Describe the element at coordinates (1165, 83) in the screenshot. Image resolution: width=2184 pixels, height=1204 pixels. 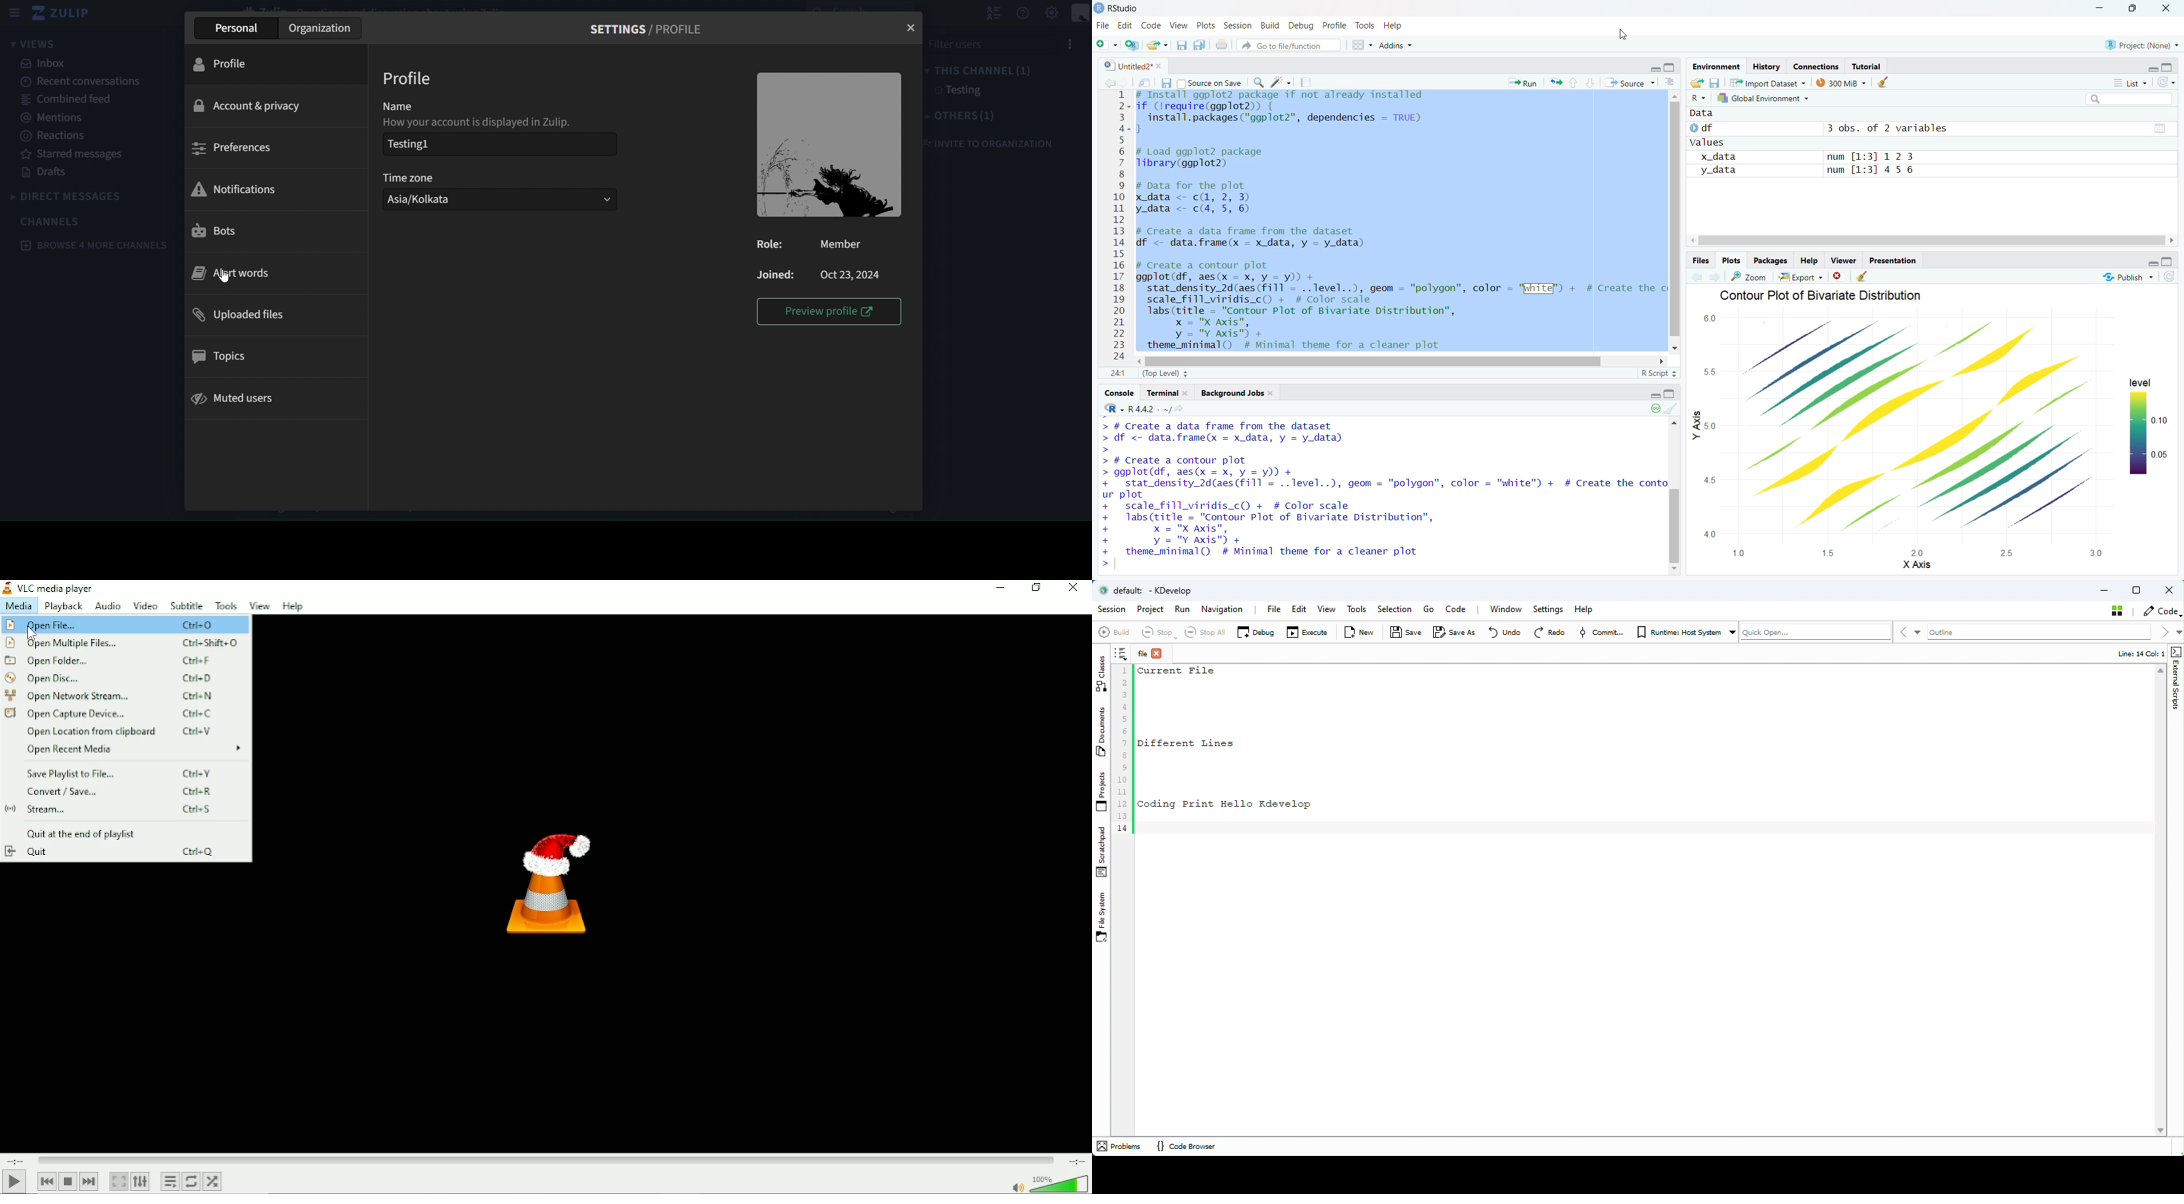
I see `save` at that location.